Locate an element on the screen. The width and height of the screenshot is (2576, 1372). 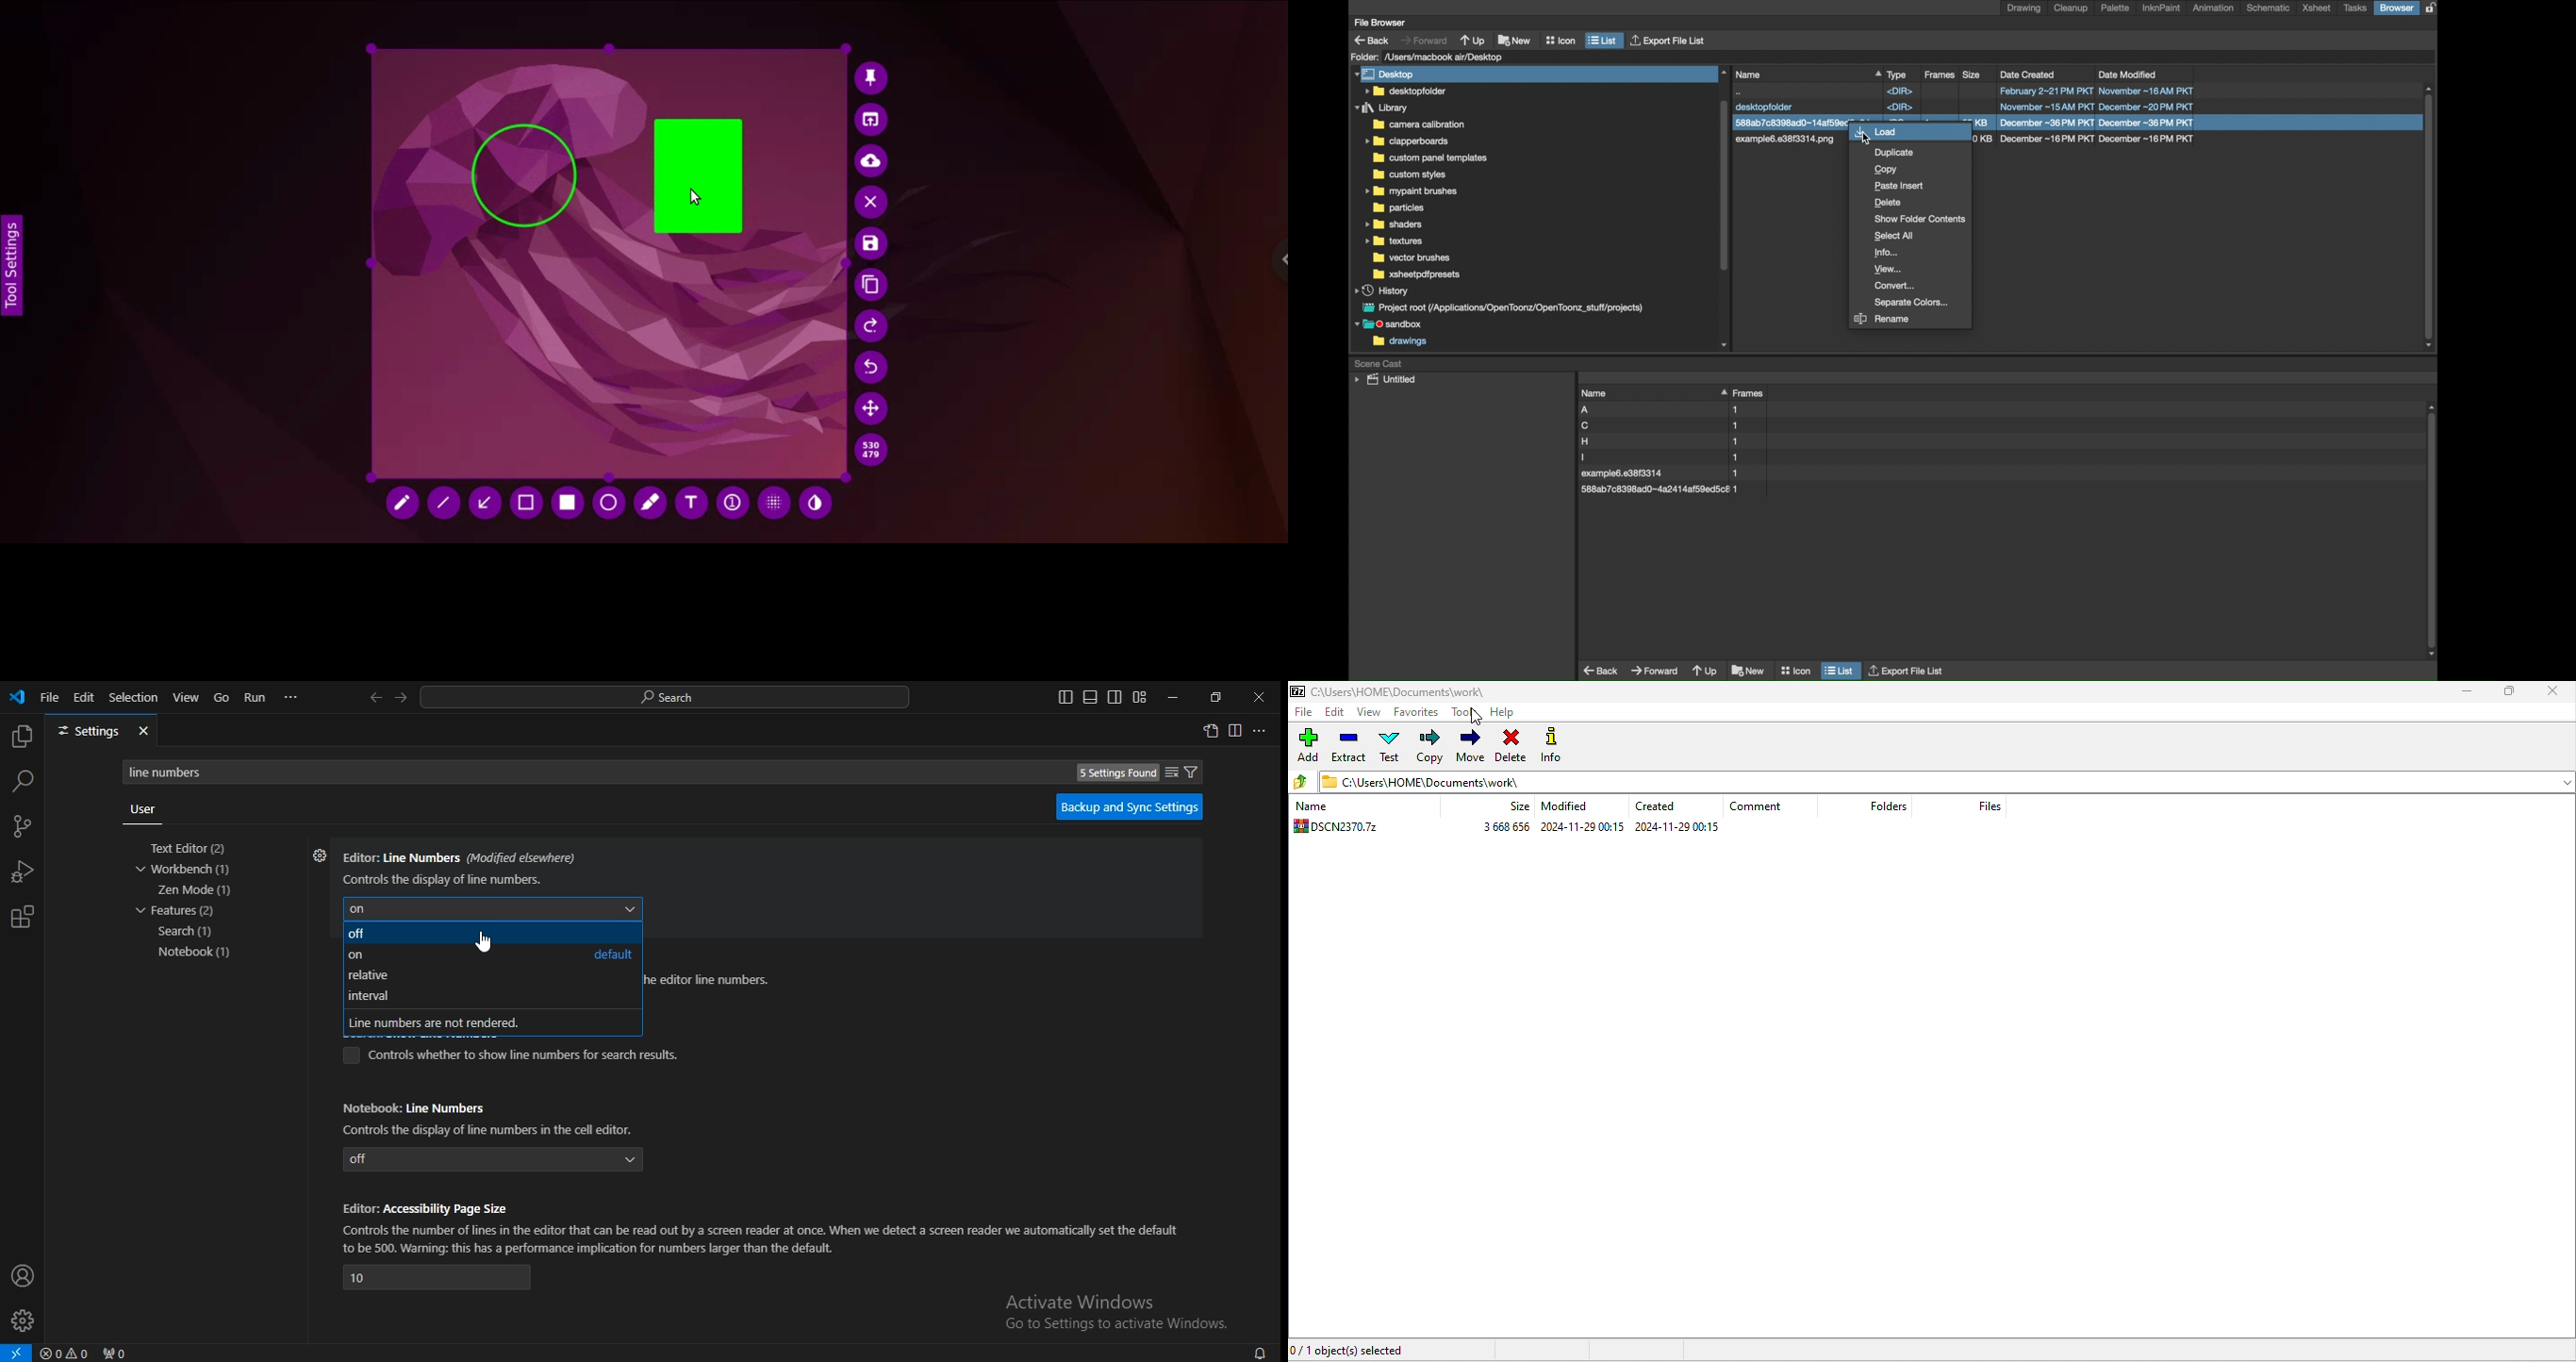
edit is located at coordinates (84, 696).